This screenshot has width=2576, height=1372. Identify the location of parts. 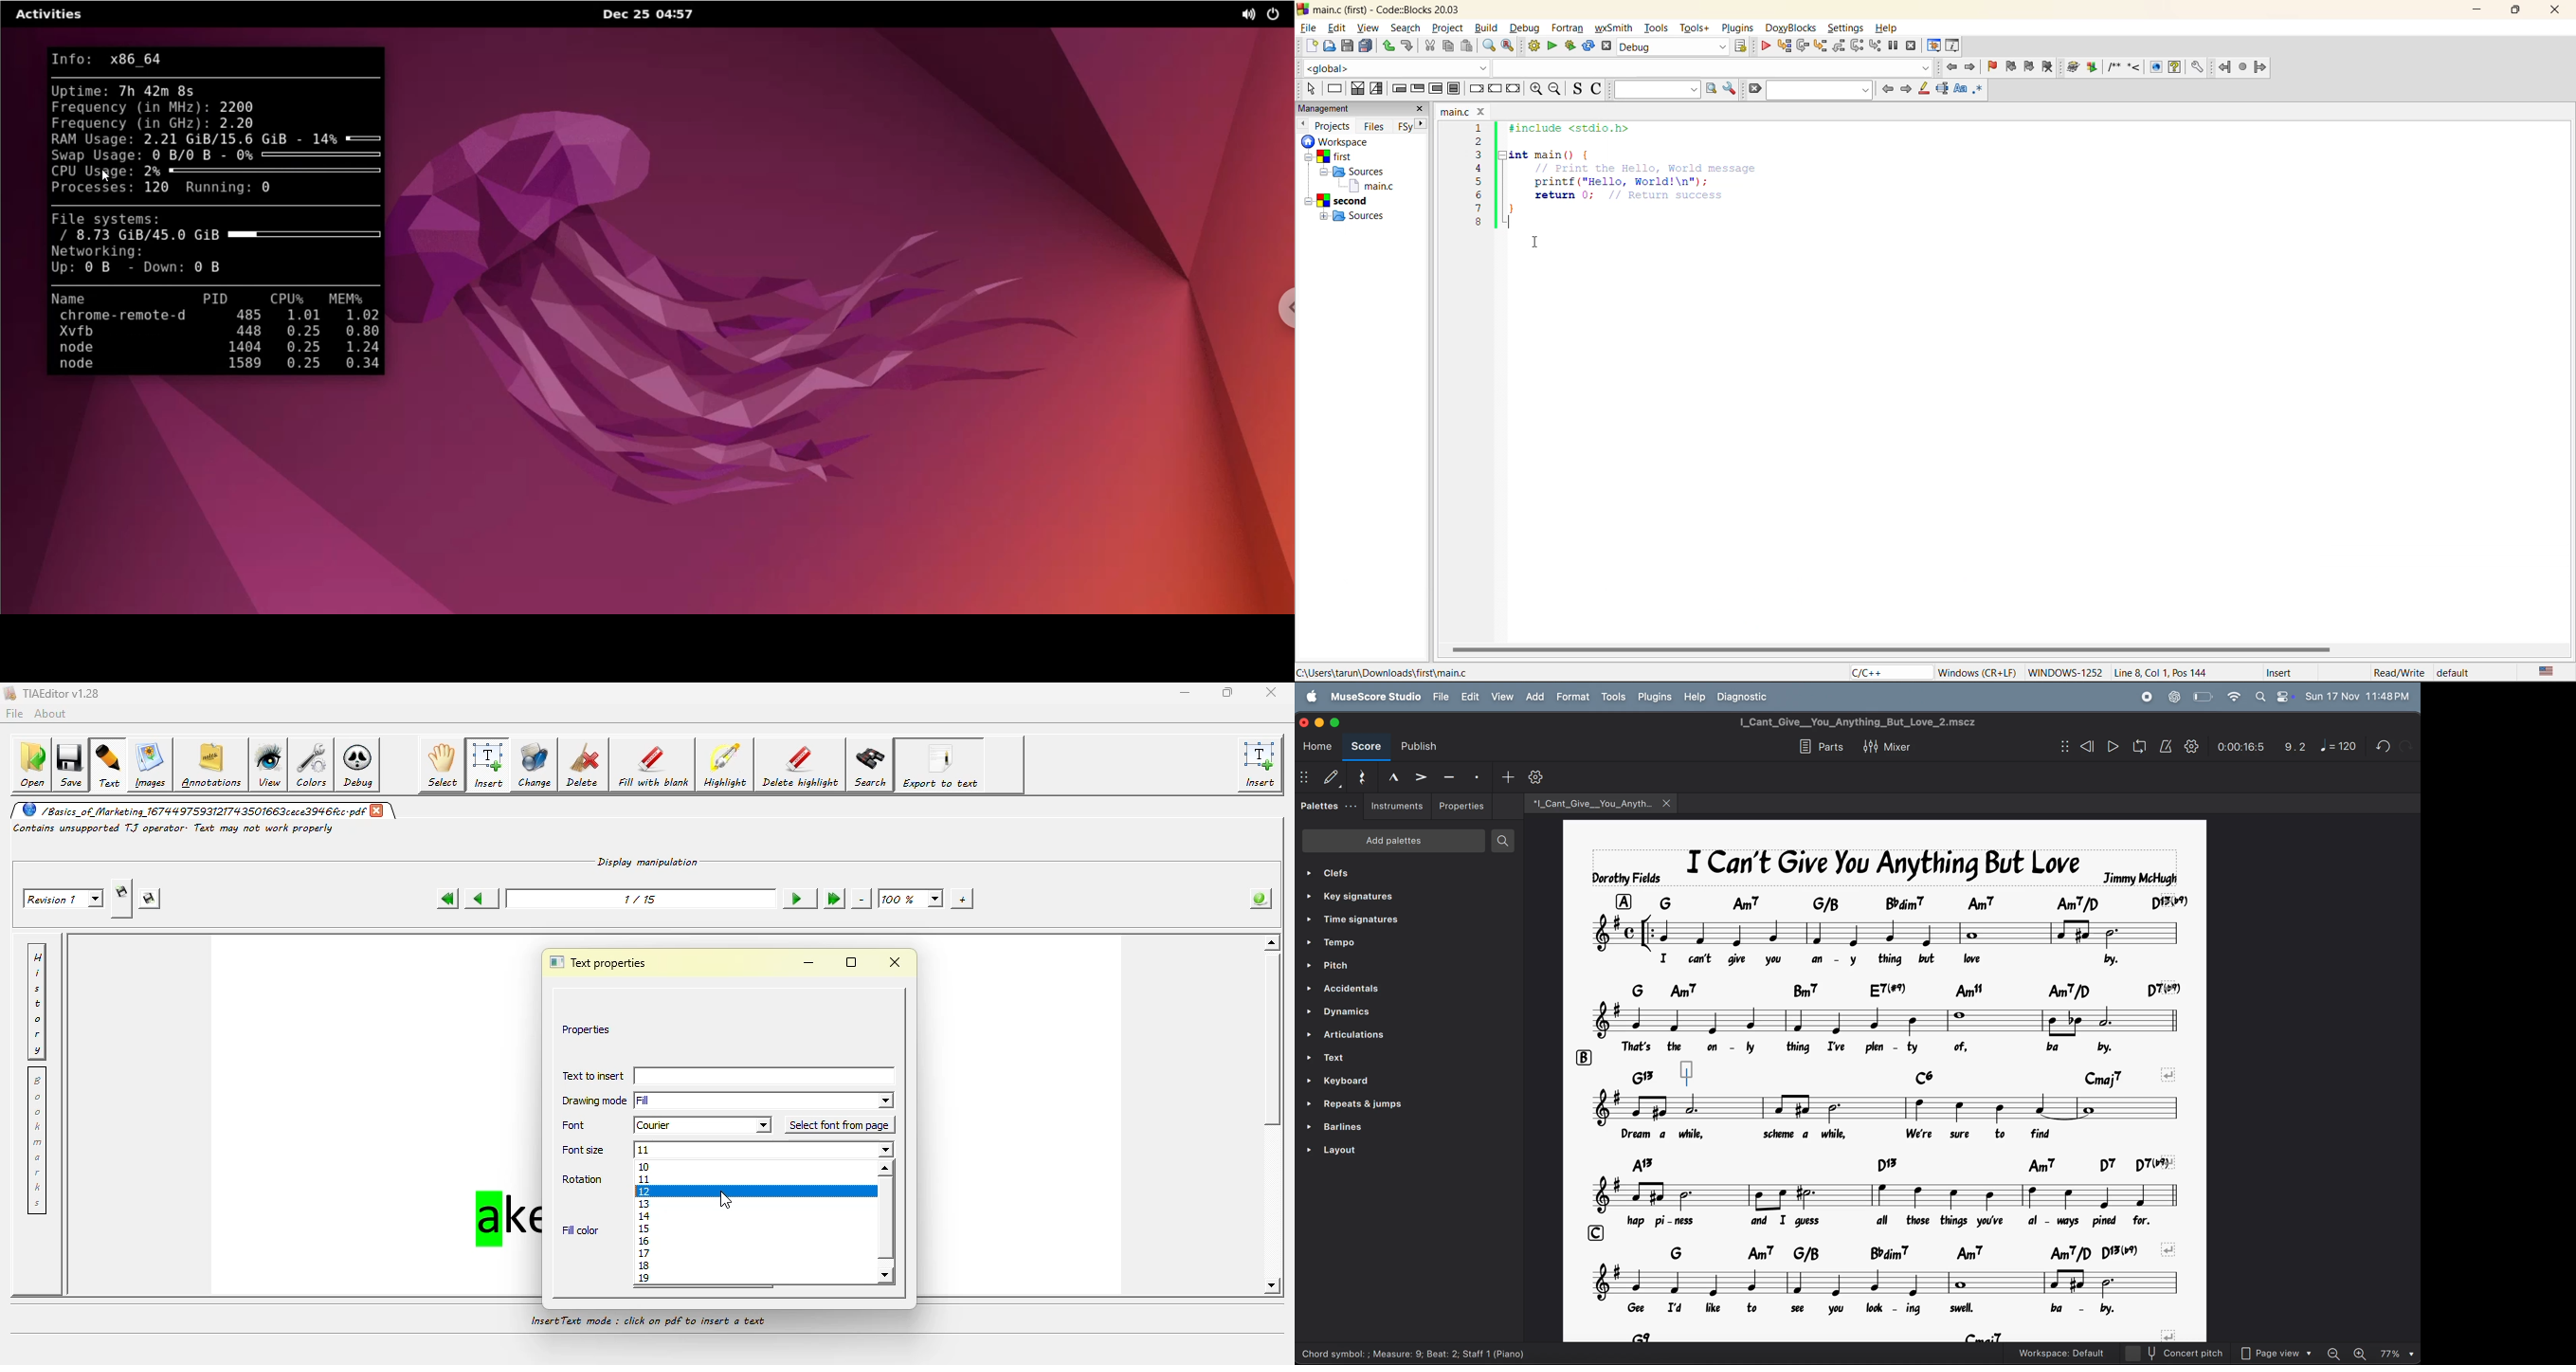
(1817, 747).